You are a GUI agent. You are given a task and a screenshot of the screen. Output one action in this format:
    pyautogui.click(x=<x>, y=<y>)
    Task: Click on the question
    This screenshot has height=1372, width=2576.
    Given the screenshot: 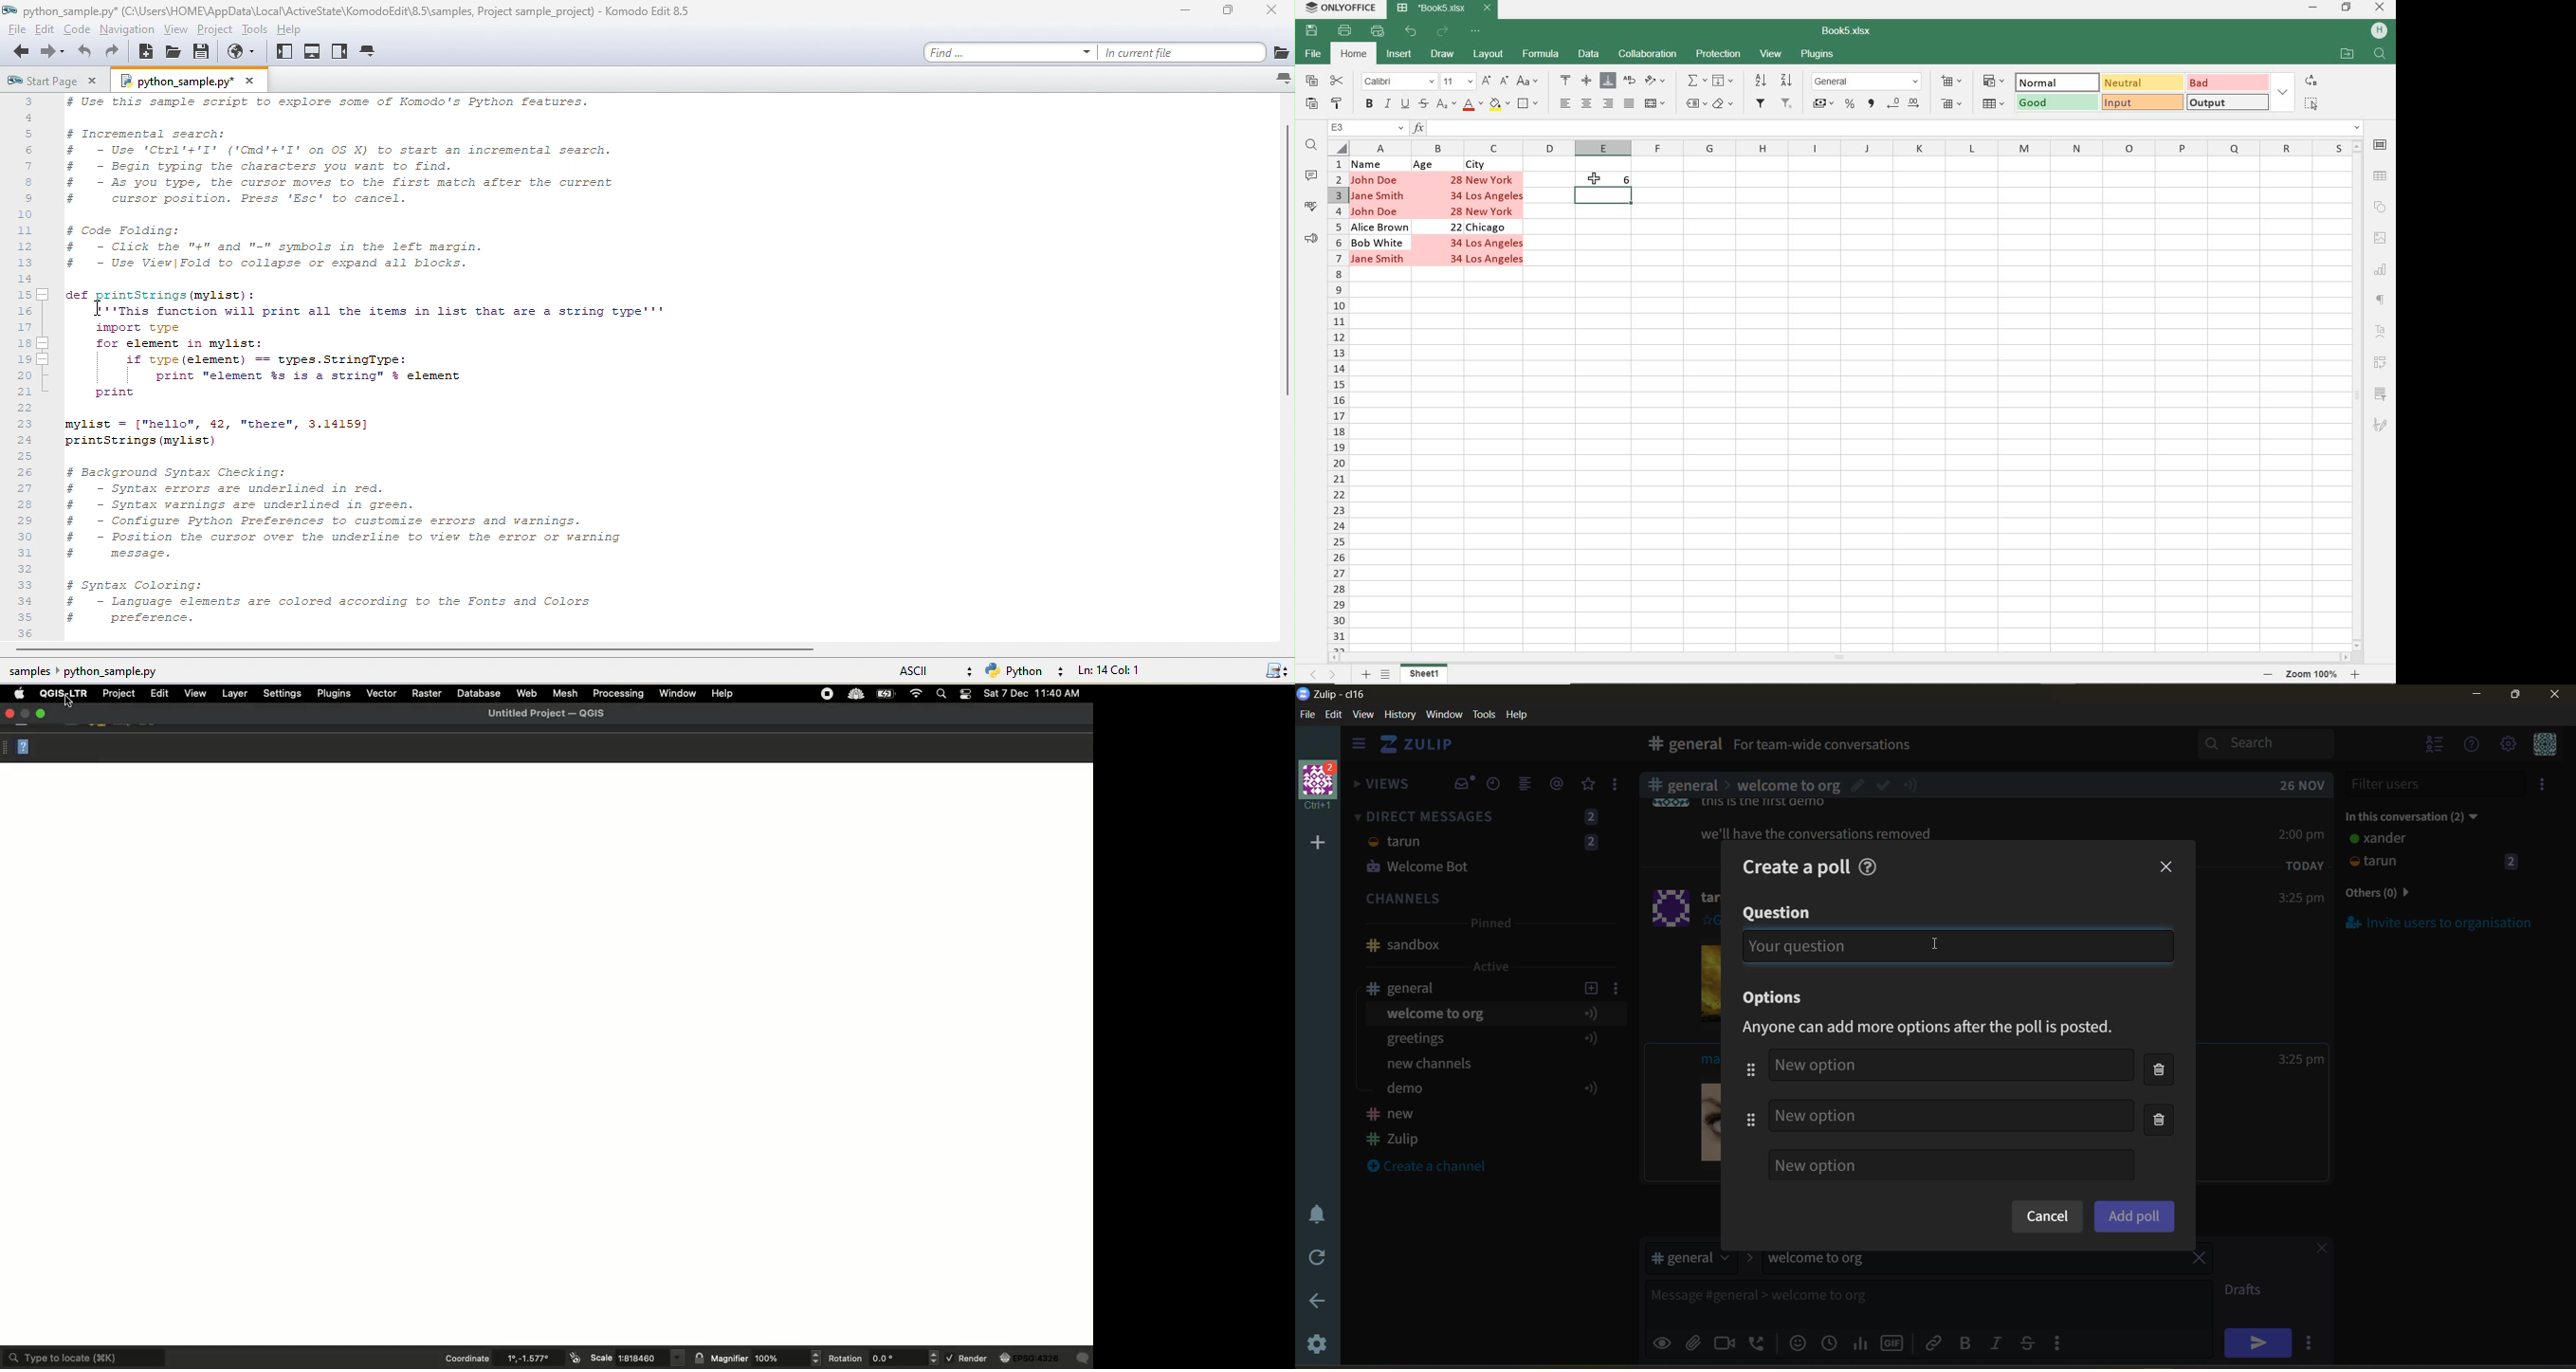 What is the action you would take?
    pyautogui.click(x=1779, y=913)
    